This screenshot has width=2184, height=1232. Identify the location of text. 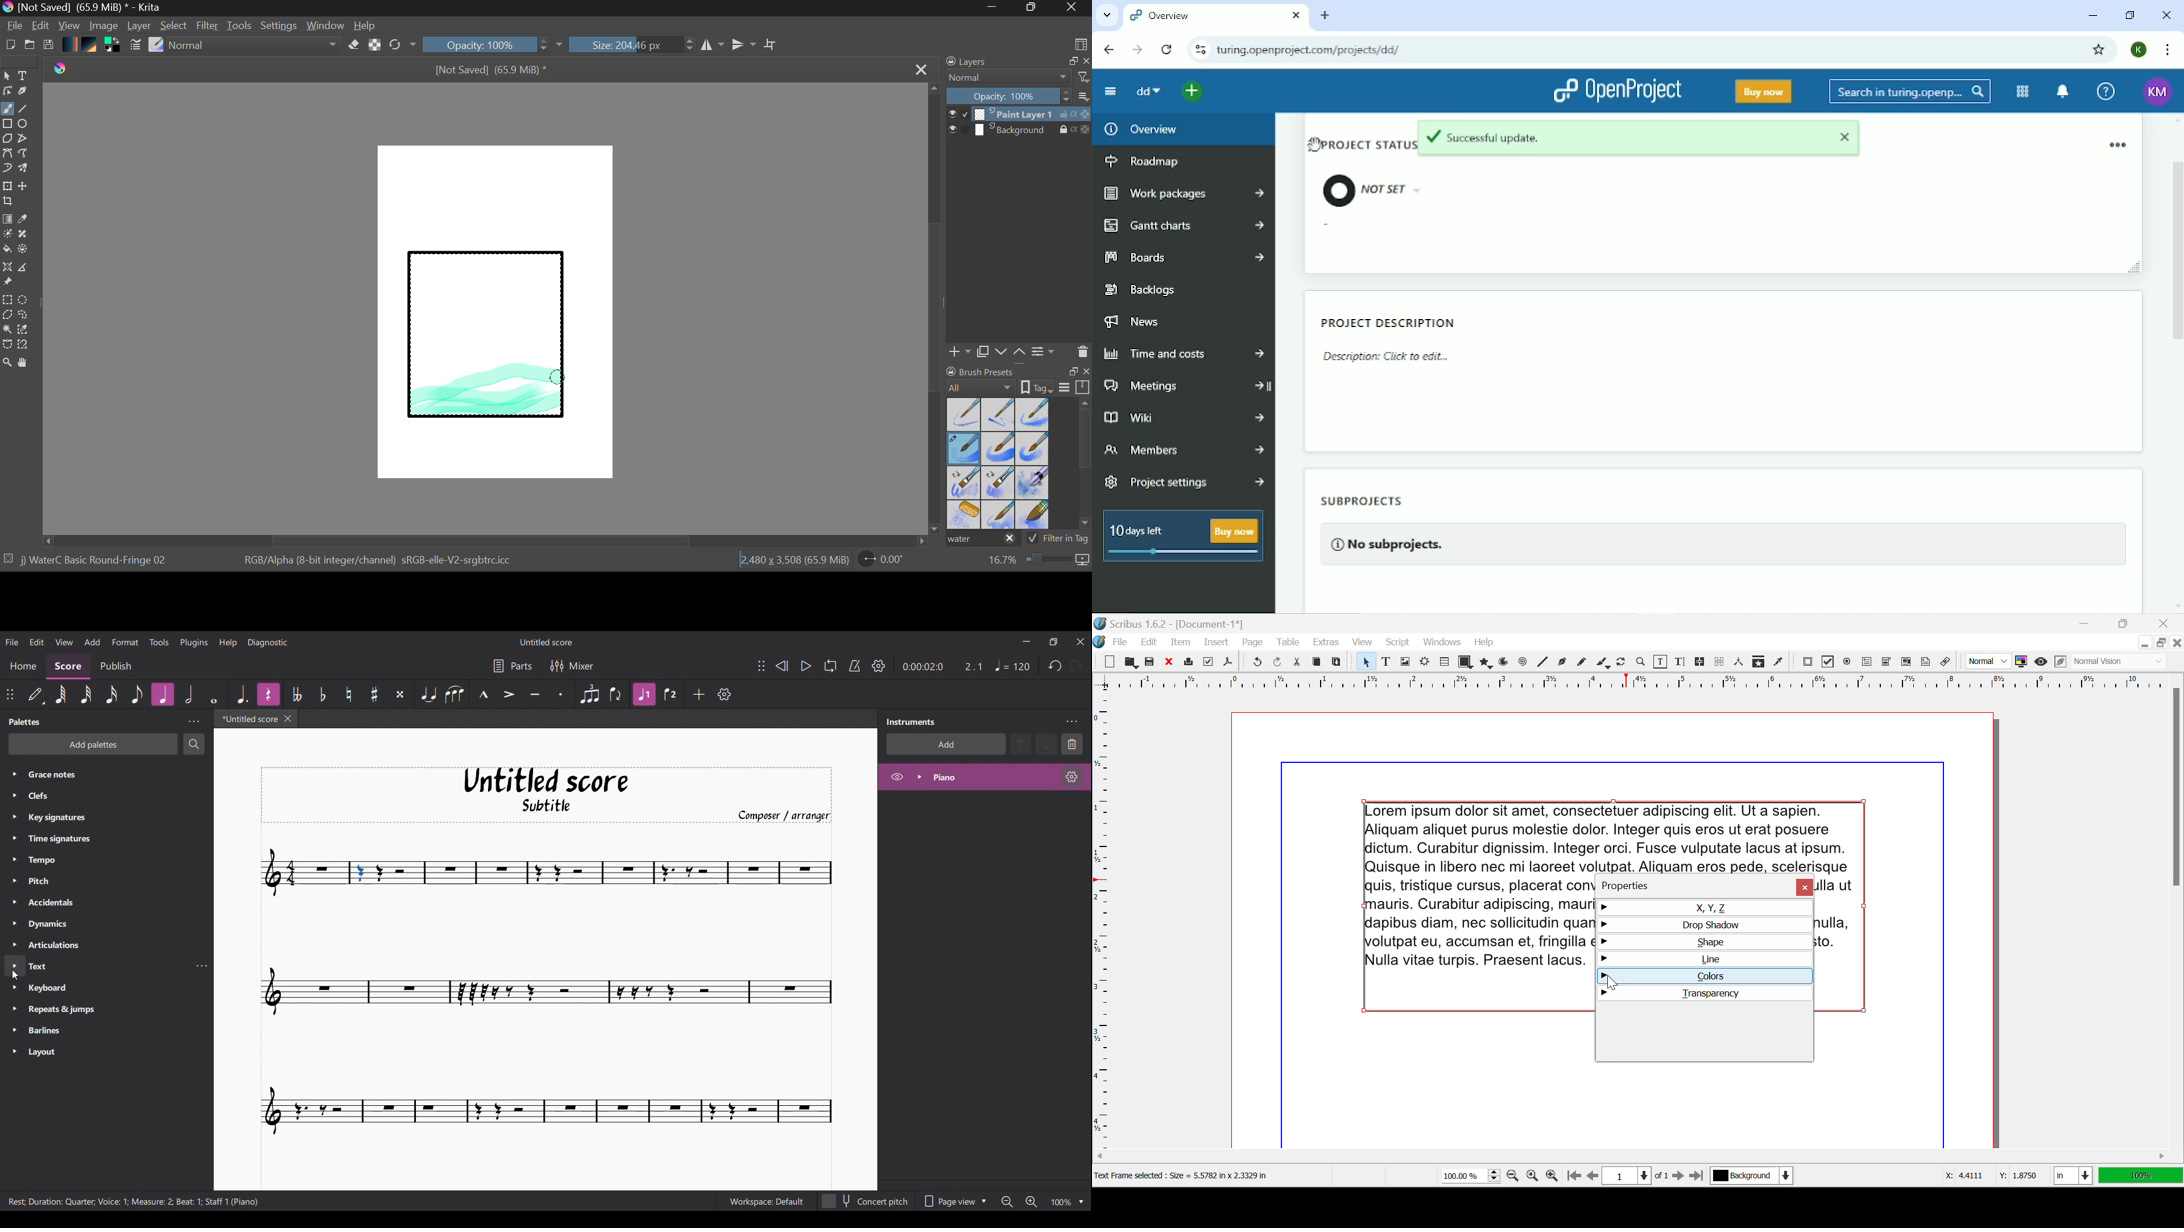
(1613, 839).